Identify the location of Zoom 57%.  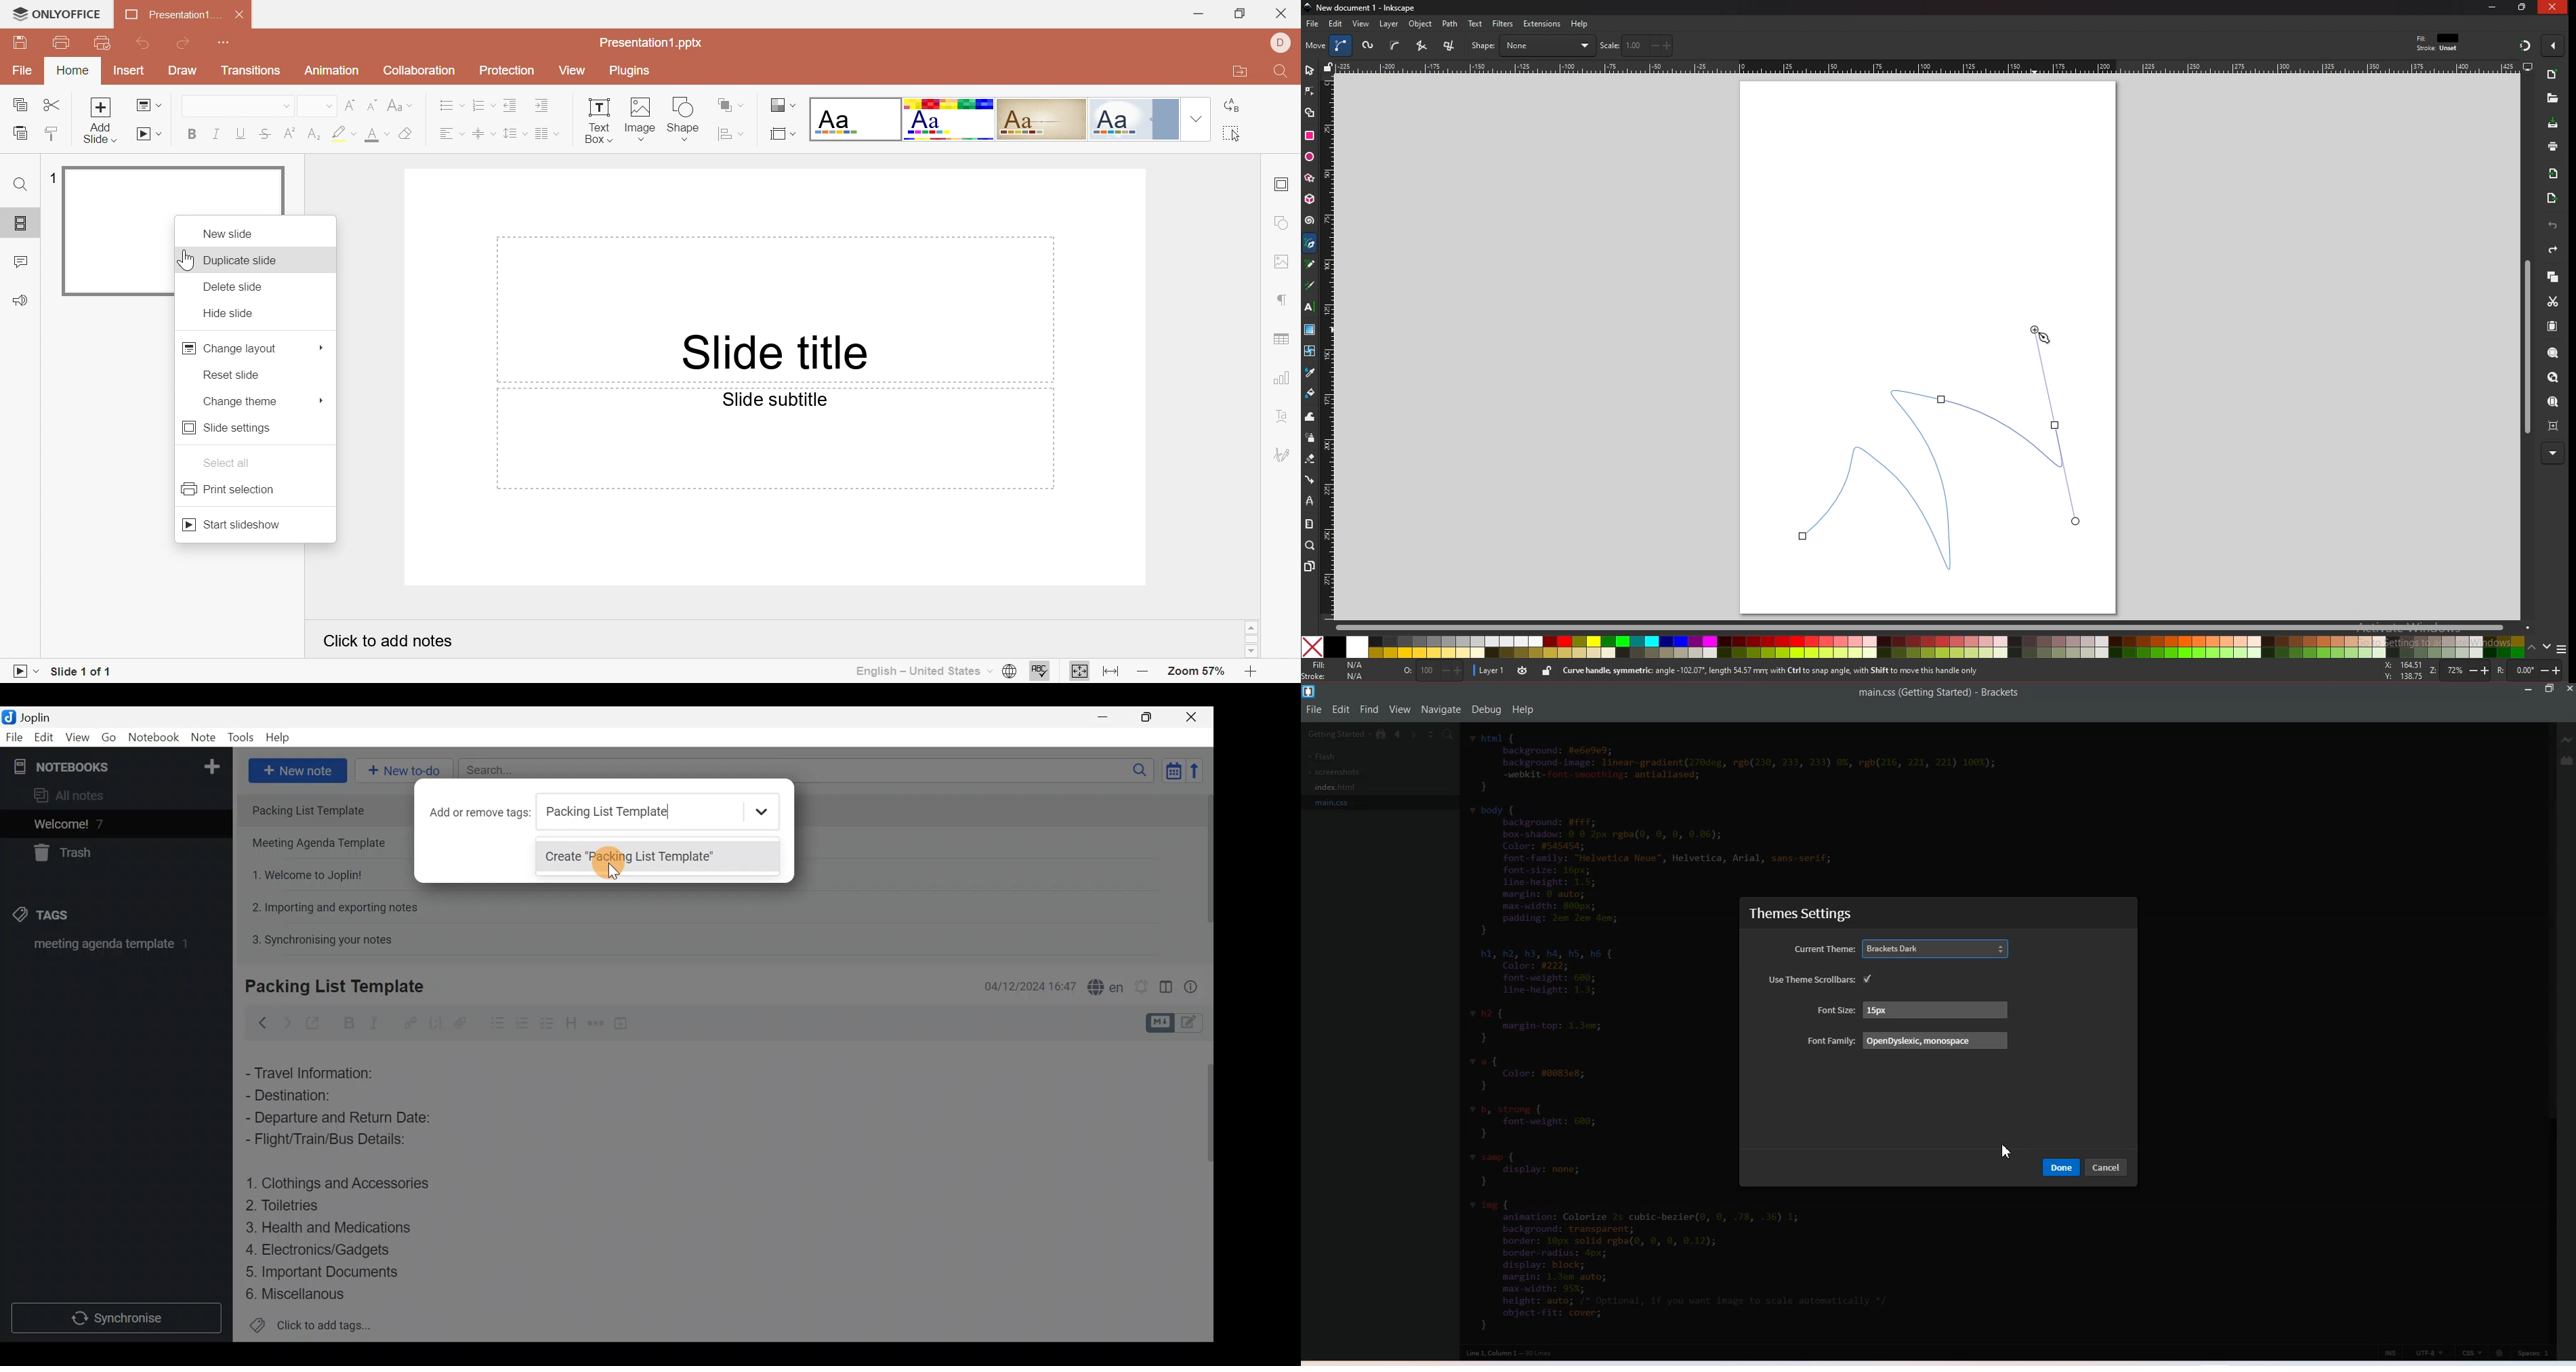
(1197, 671).